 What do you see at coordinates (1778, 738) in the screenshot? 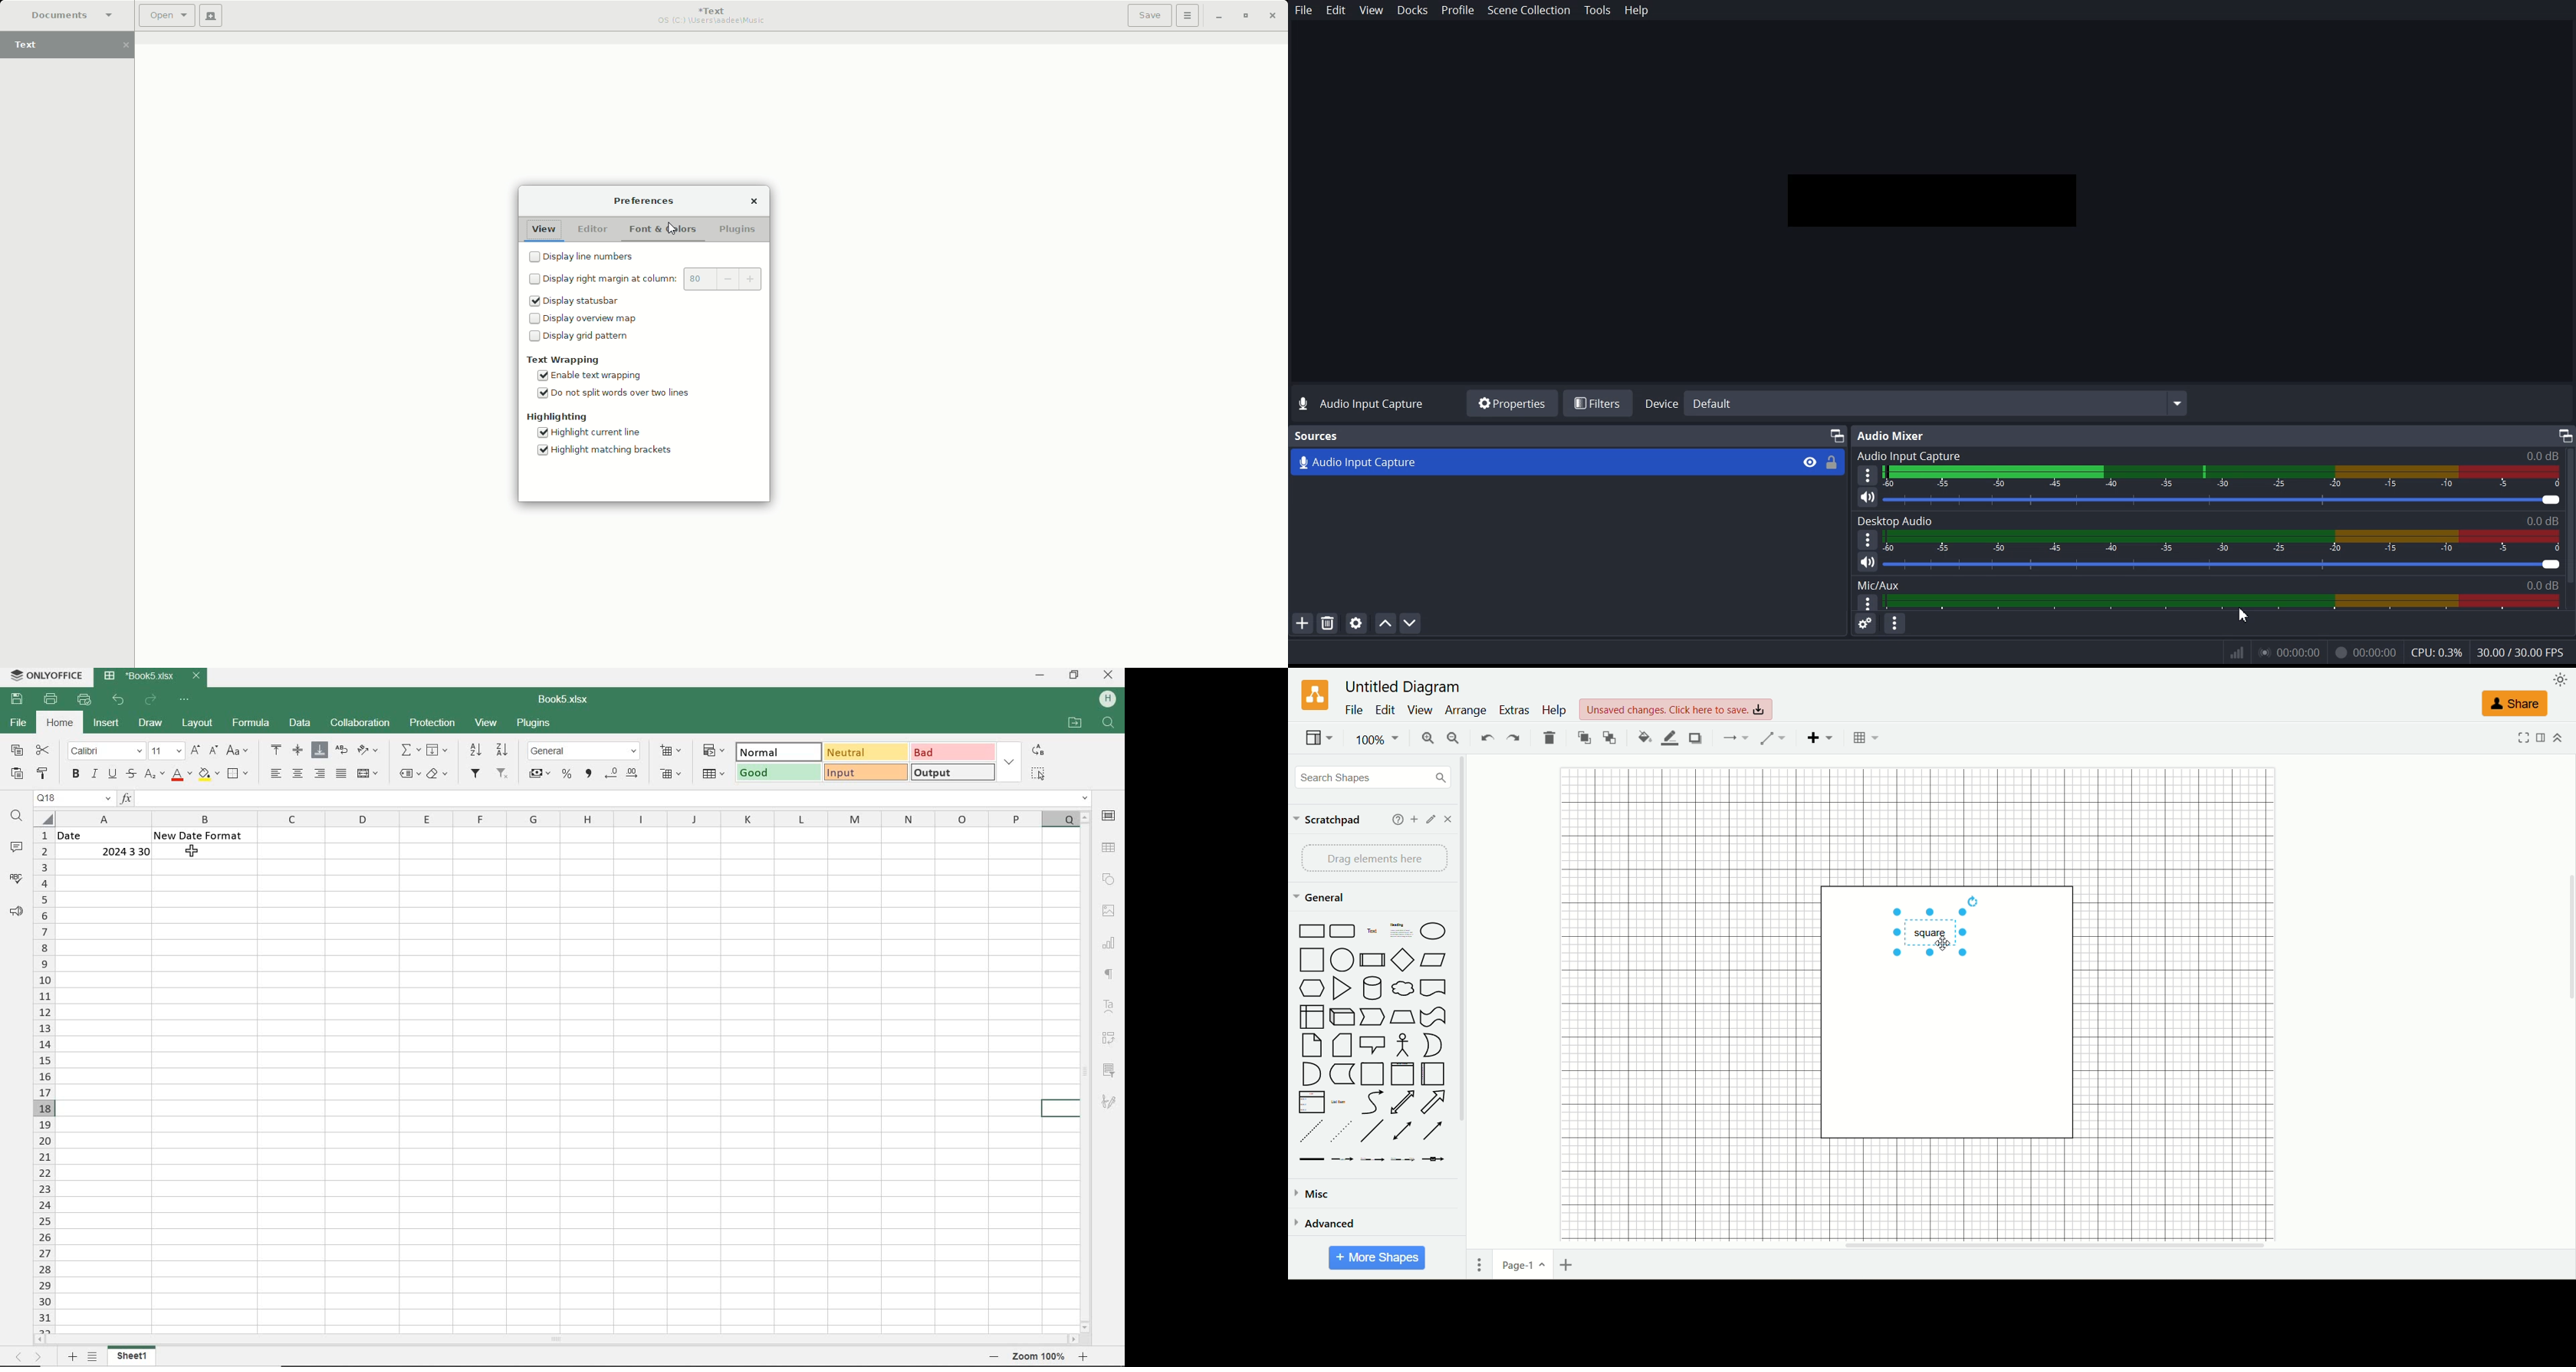
I see `waypoints` at bounding box center [1778, 738].